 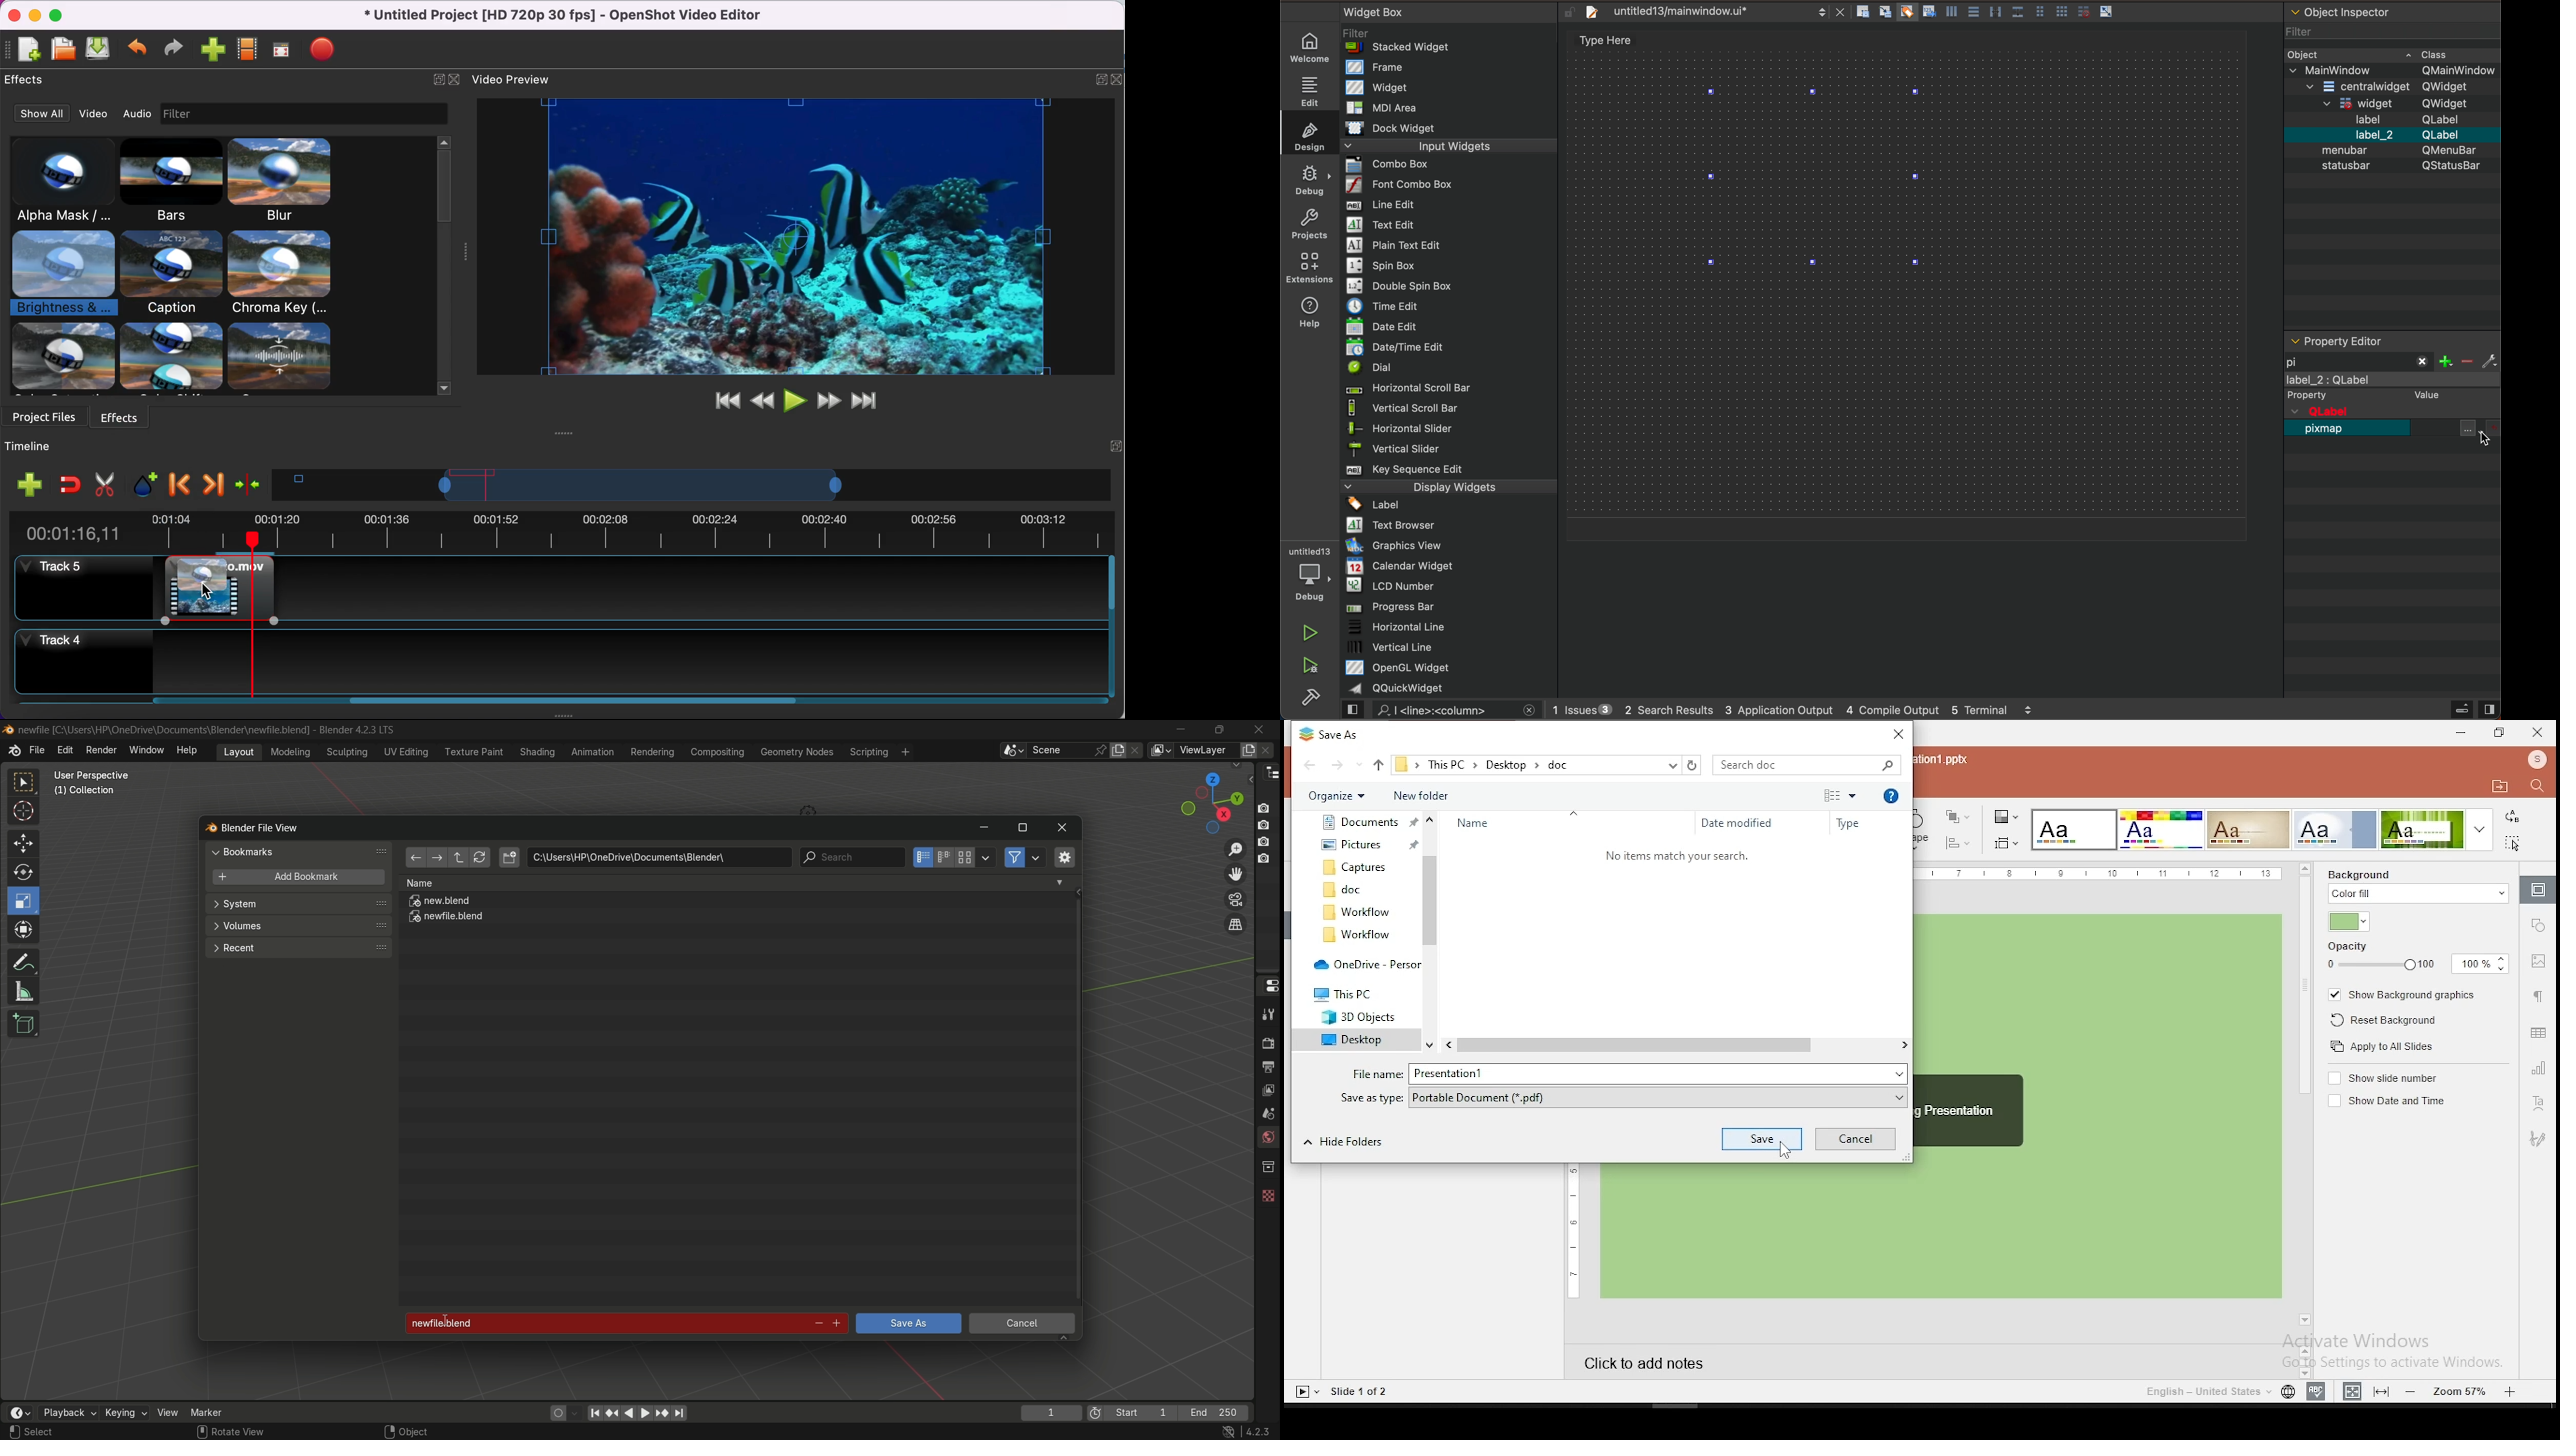 I want to click on show slide number, so click(x=2387, y=1078).